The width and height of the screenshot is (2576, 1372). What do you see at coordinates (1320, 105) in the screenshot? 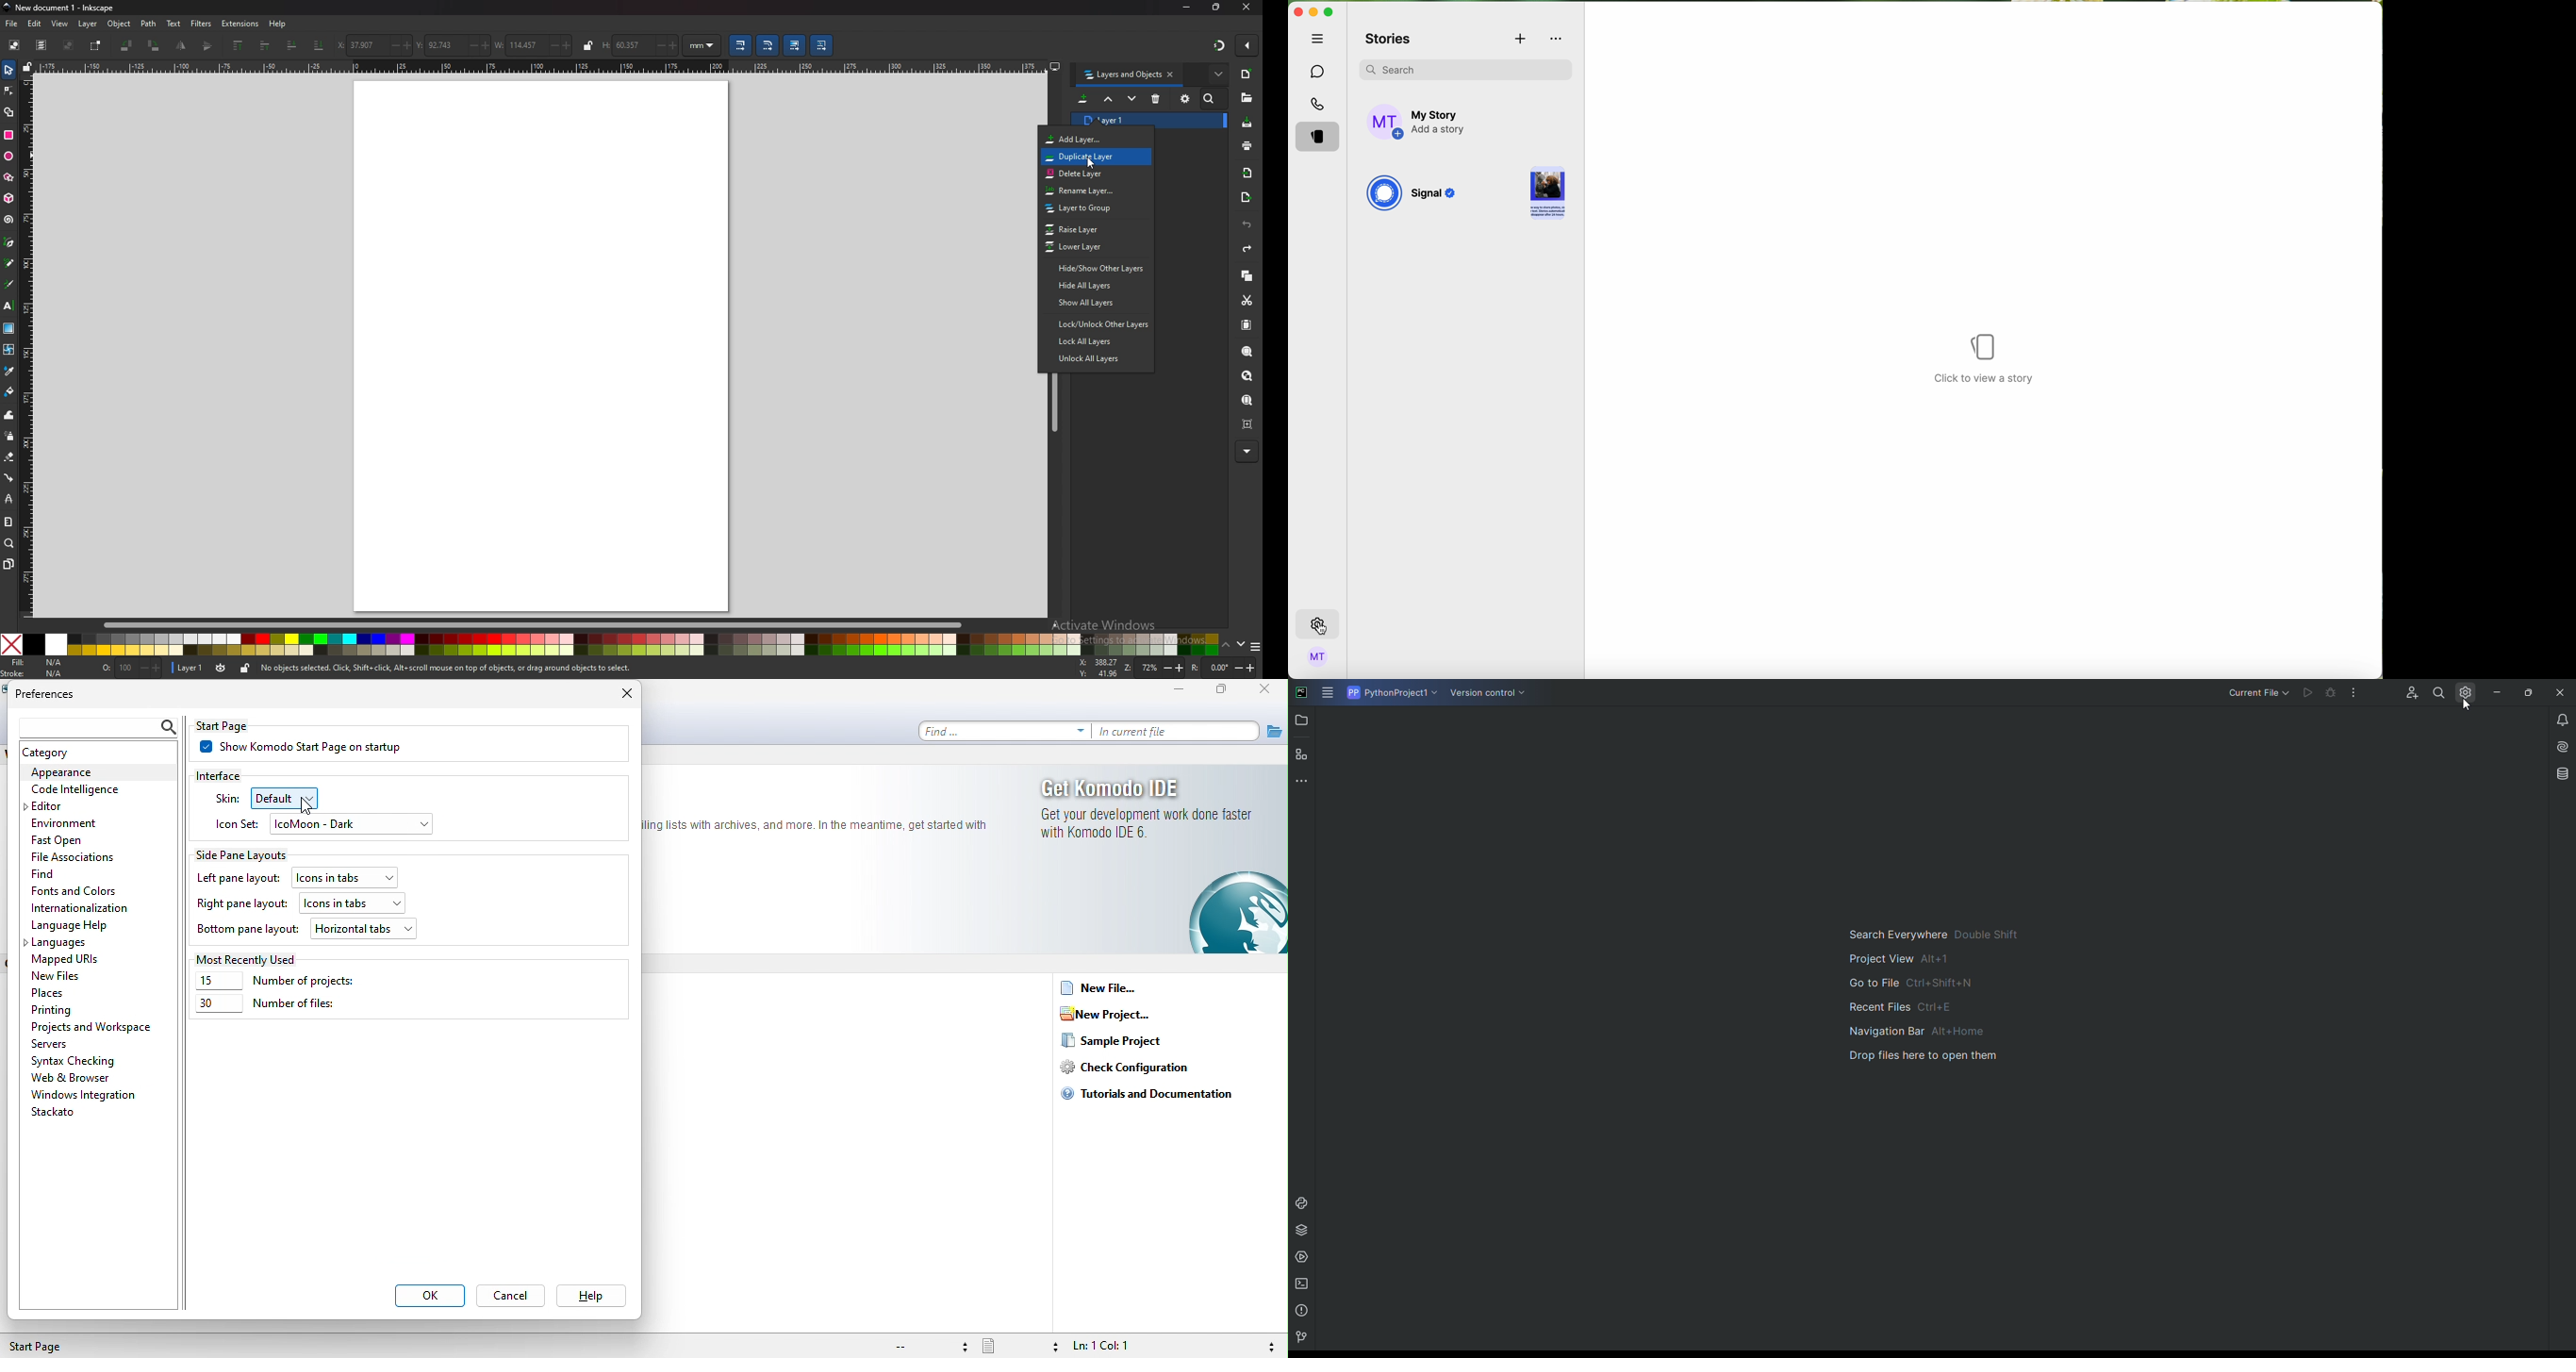
I see `calls` at bounding box center [1320, 105].